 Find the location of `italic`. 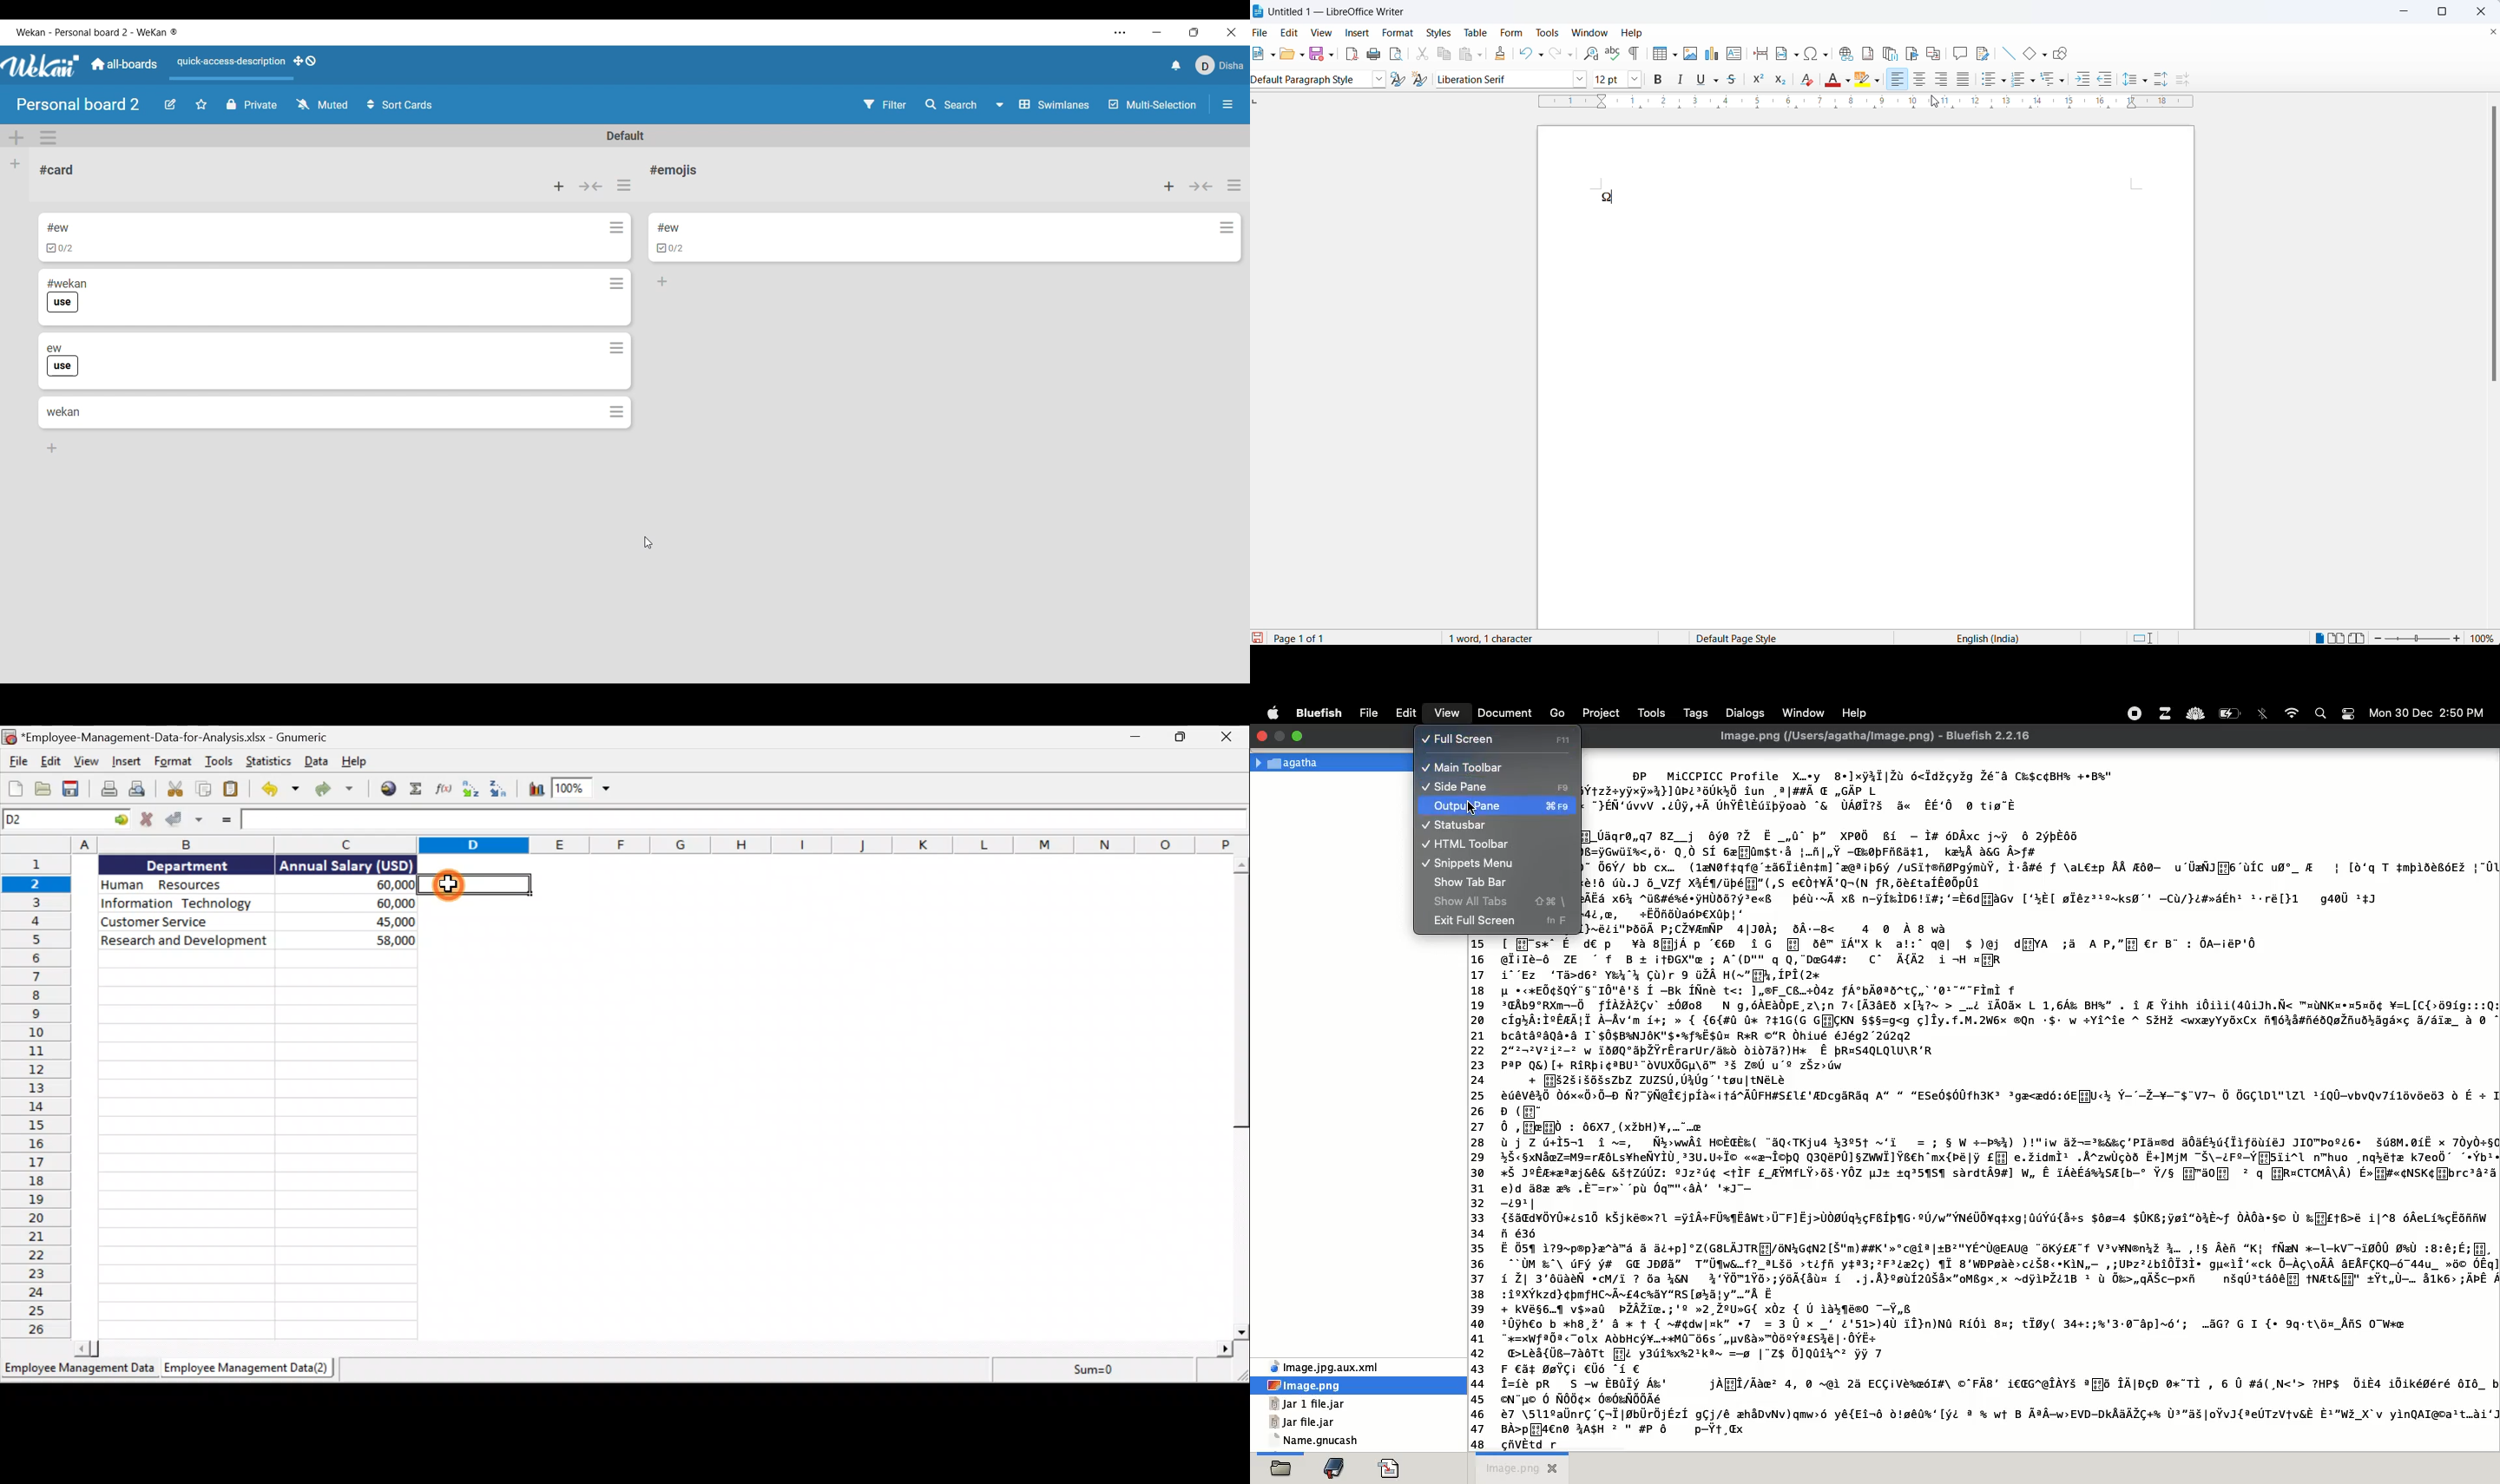

italic is located at coordinates (1683, 80).